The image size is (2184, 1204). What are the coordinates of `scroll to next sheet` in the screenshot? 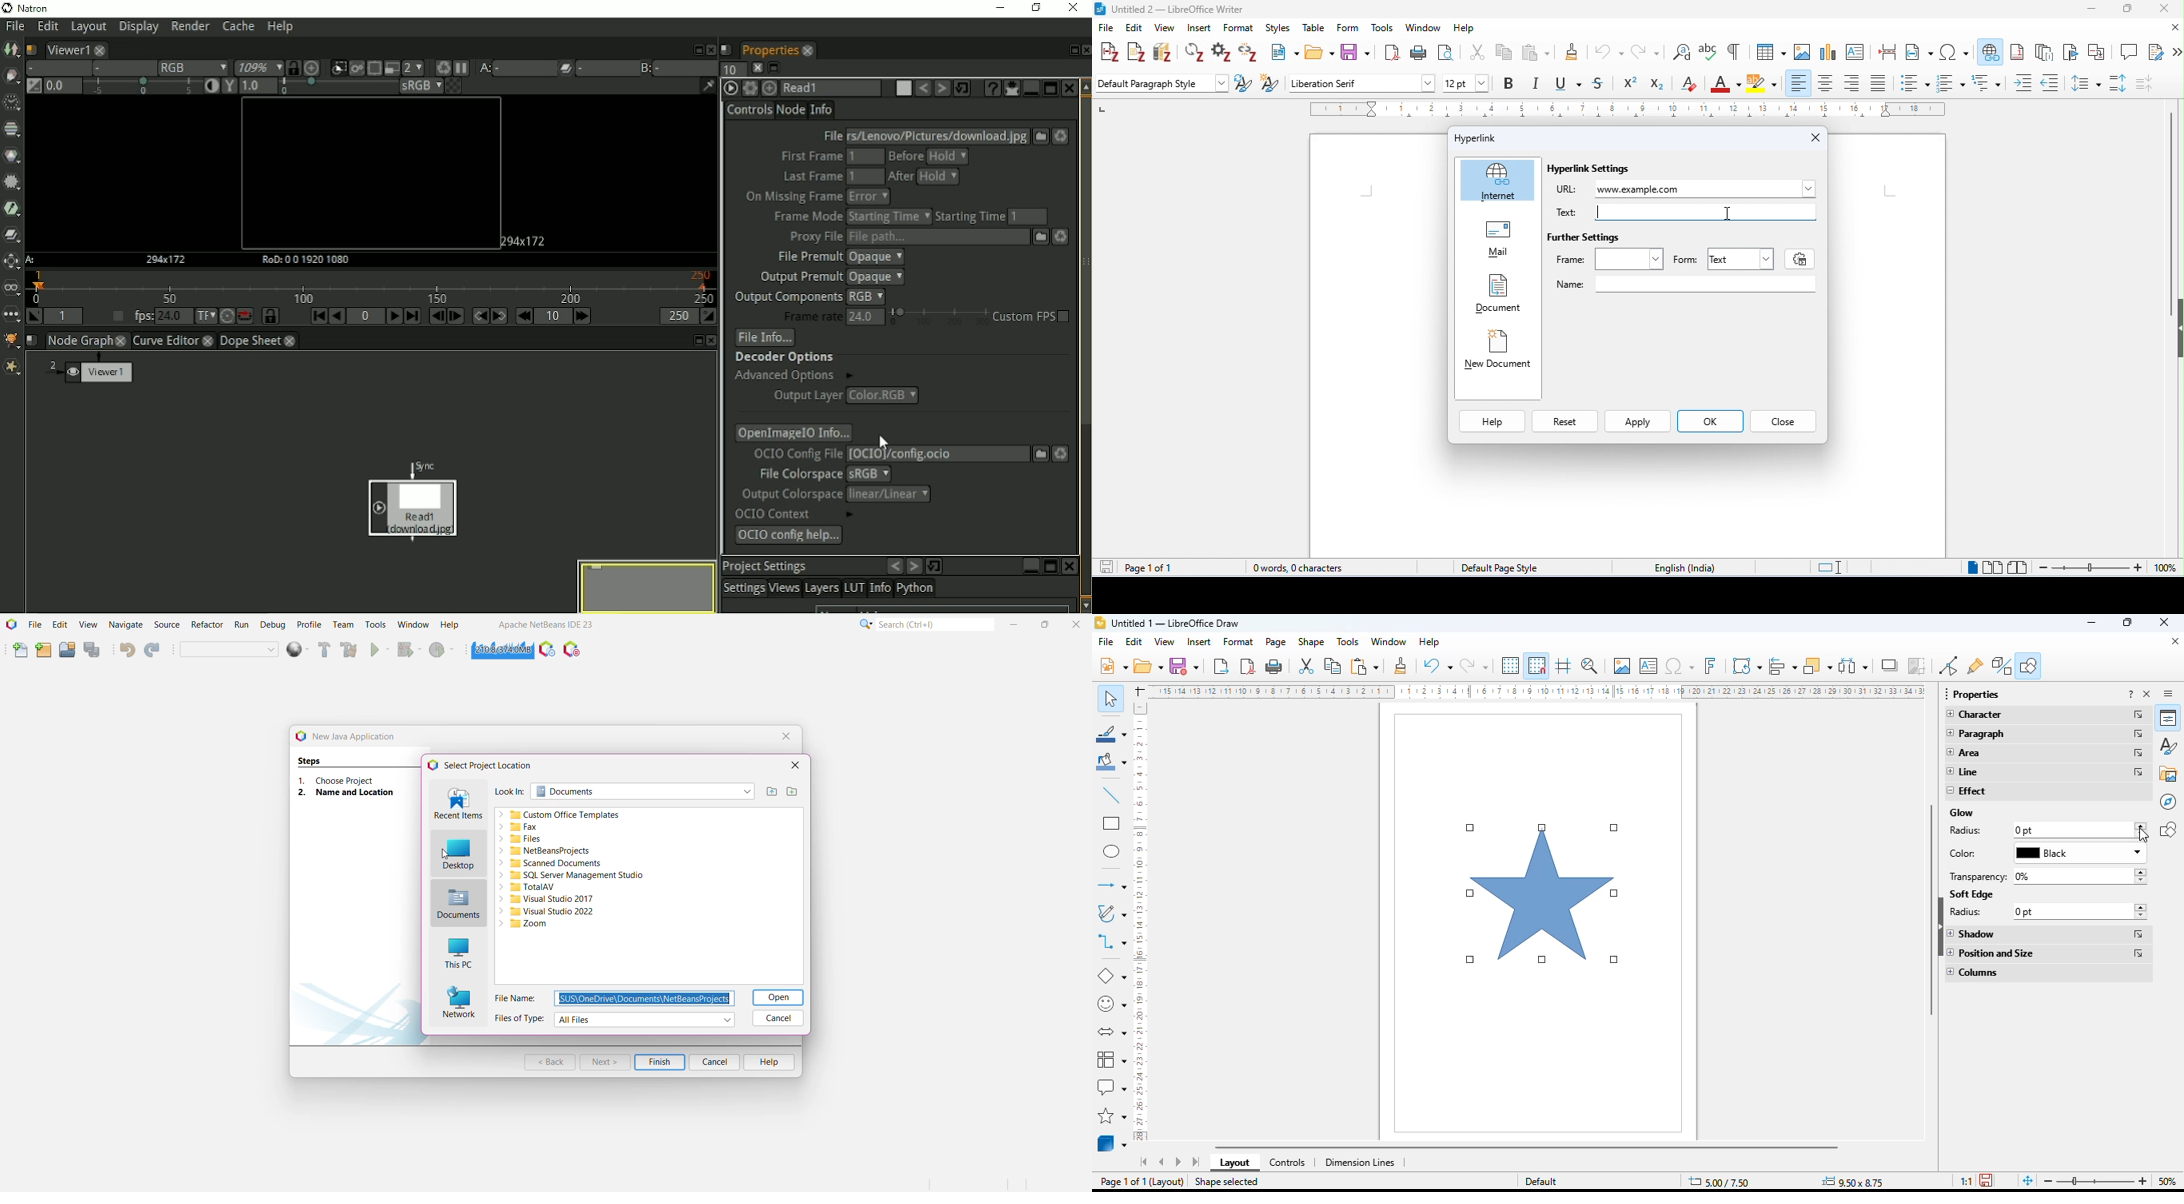 It's located at (1178, 1162).